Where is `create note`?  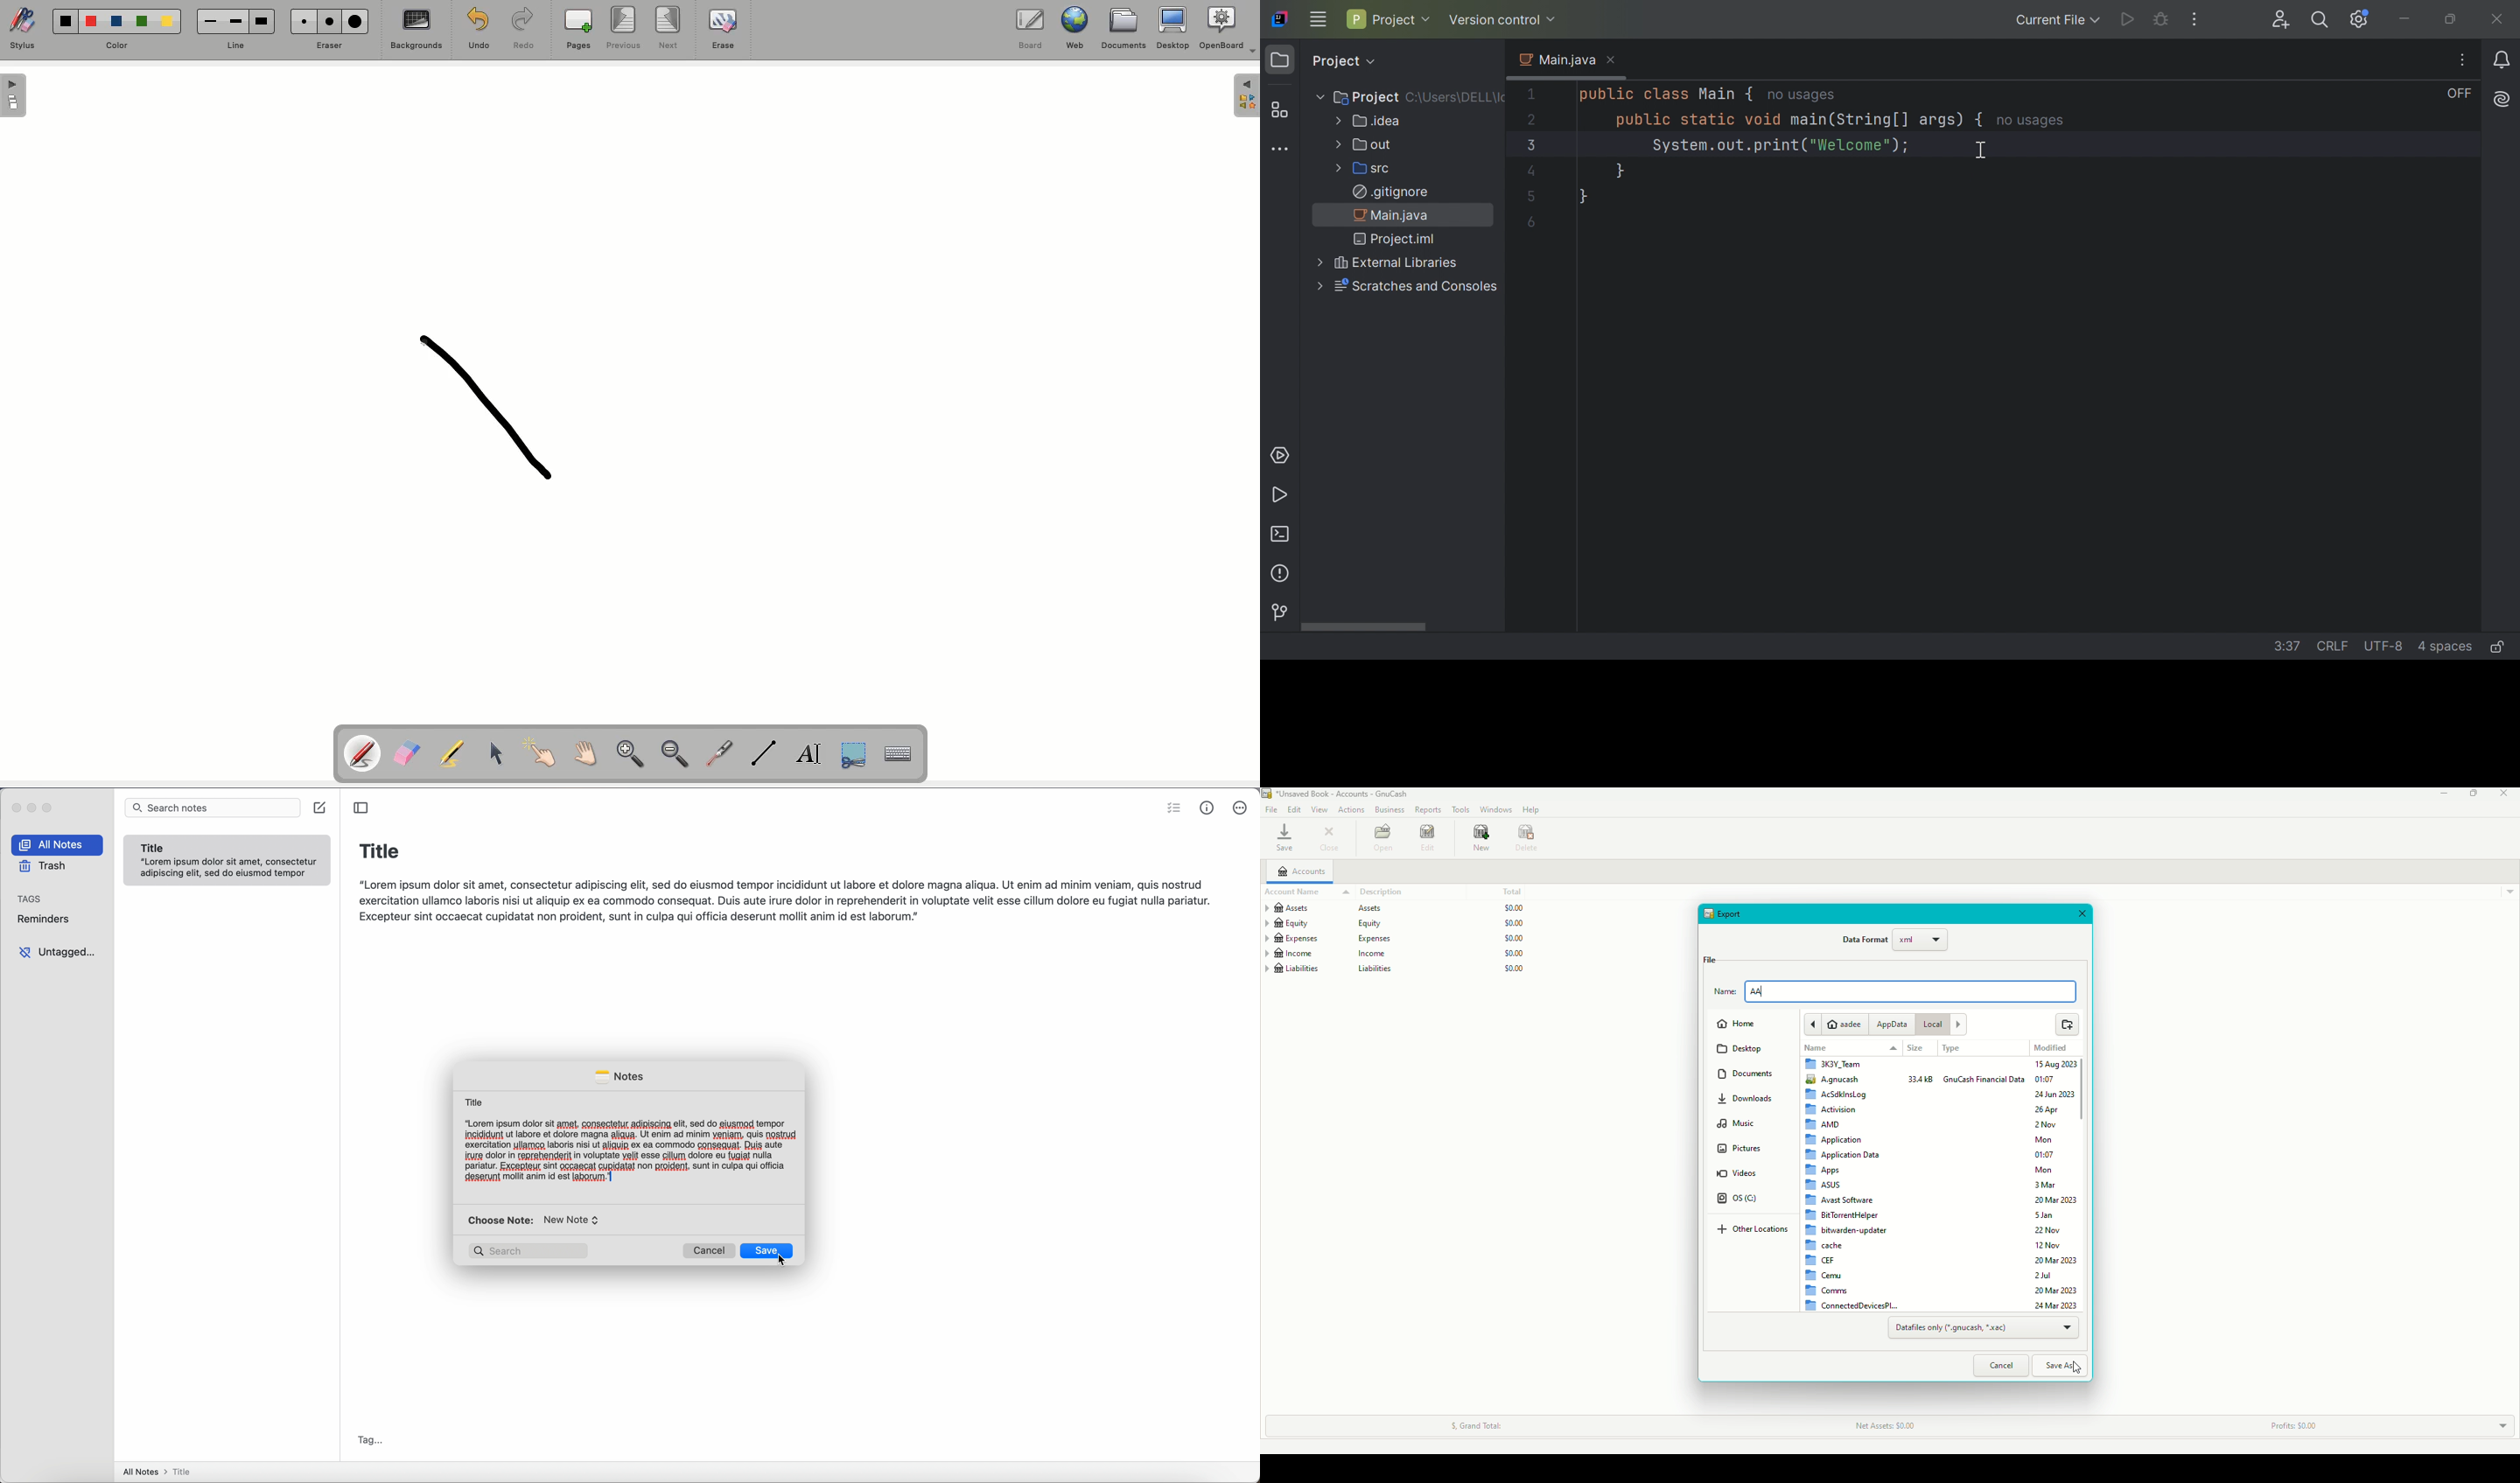
create note is located at coordinates (321, 809).